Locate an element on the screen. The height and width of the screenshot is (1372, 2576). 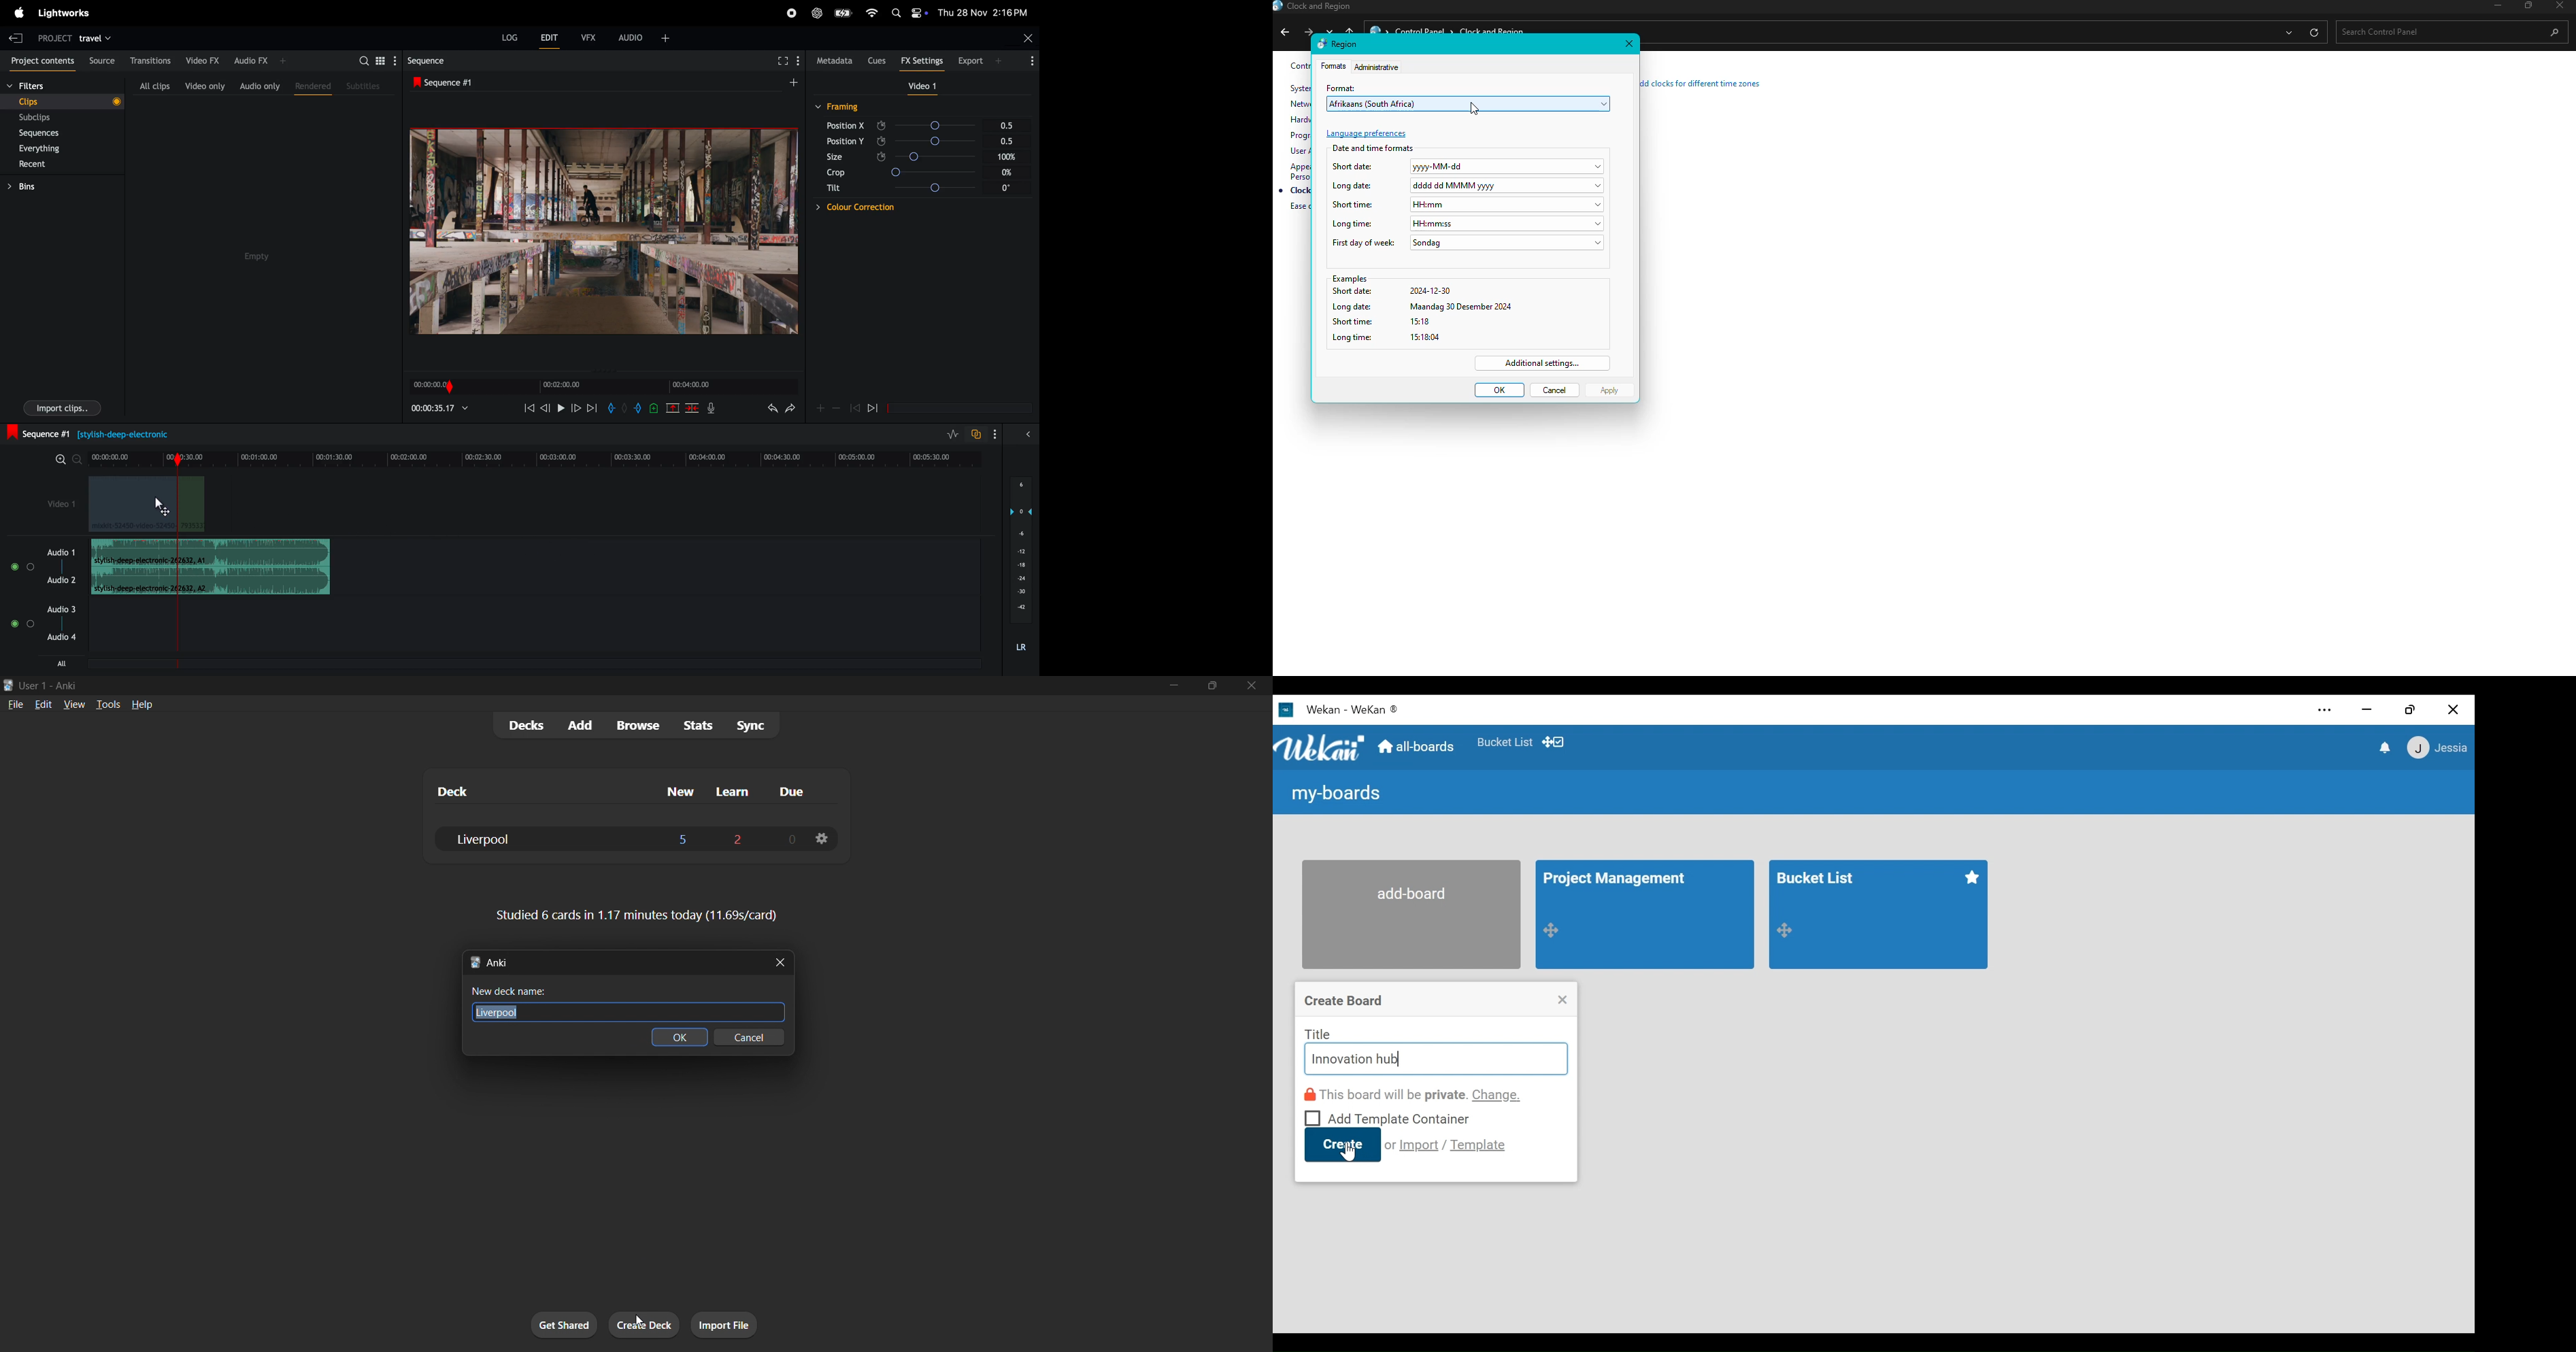
rewind is located at coordinates (526, 408).